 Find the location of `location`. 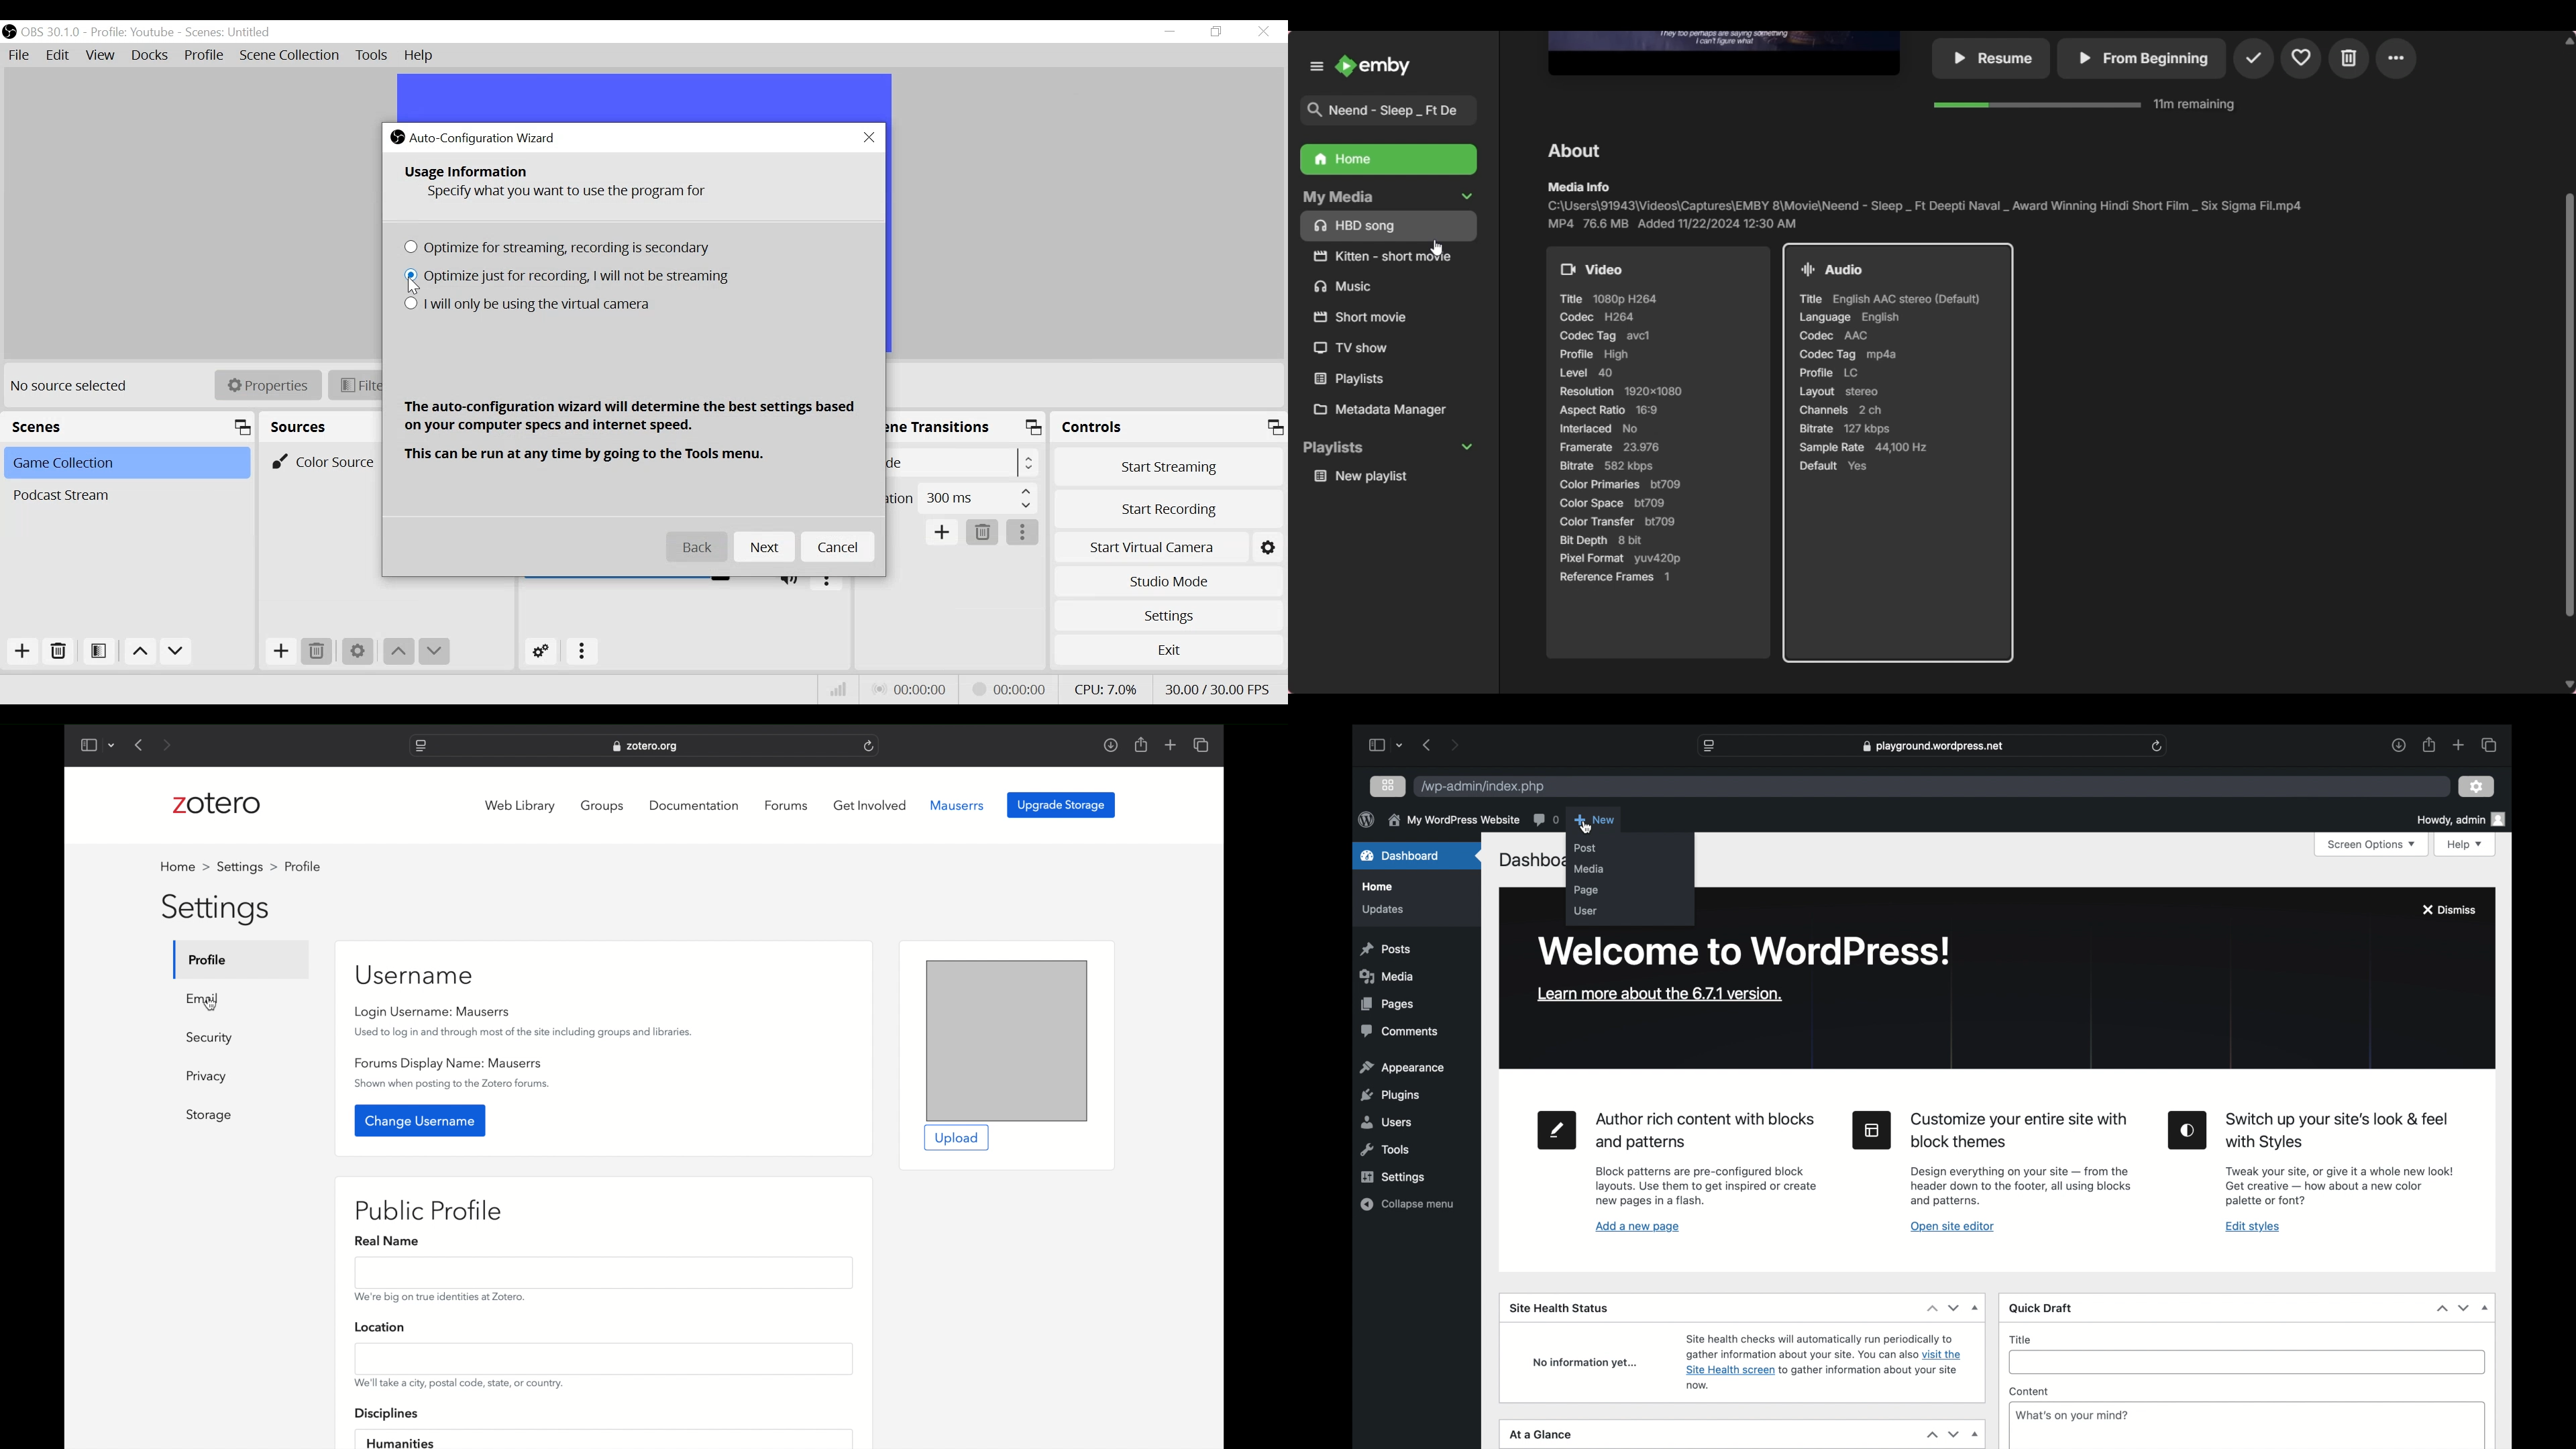

location is located at coordinates (380, 1327).